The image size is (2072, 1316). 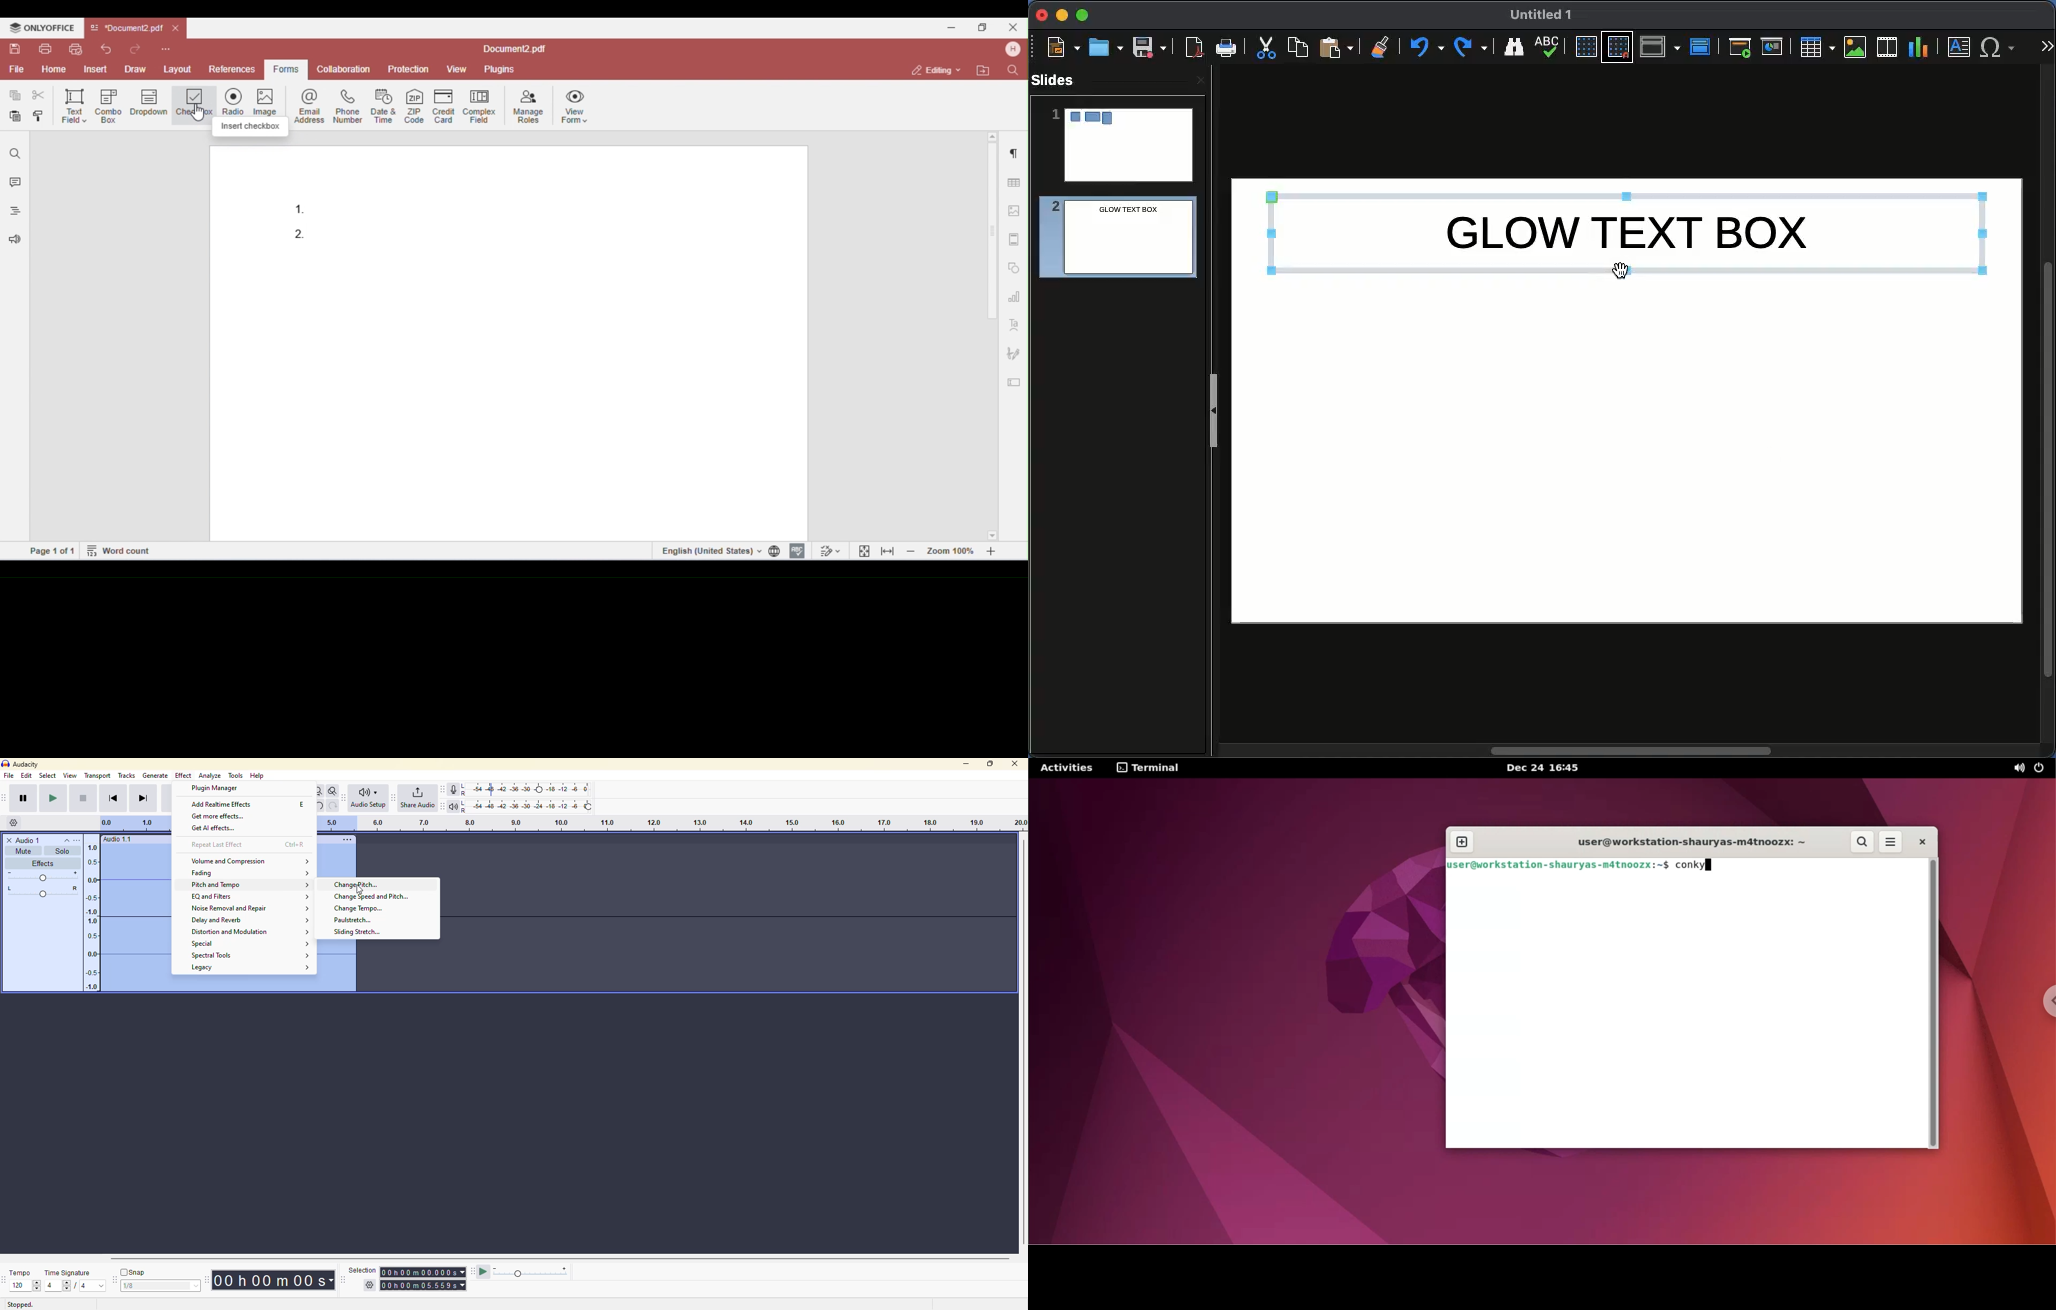 What do you see at coordinates (2046, 48) in the screenshot?
I see `More` at bounding box center [2046, 48].